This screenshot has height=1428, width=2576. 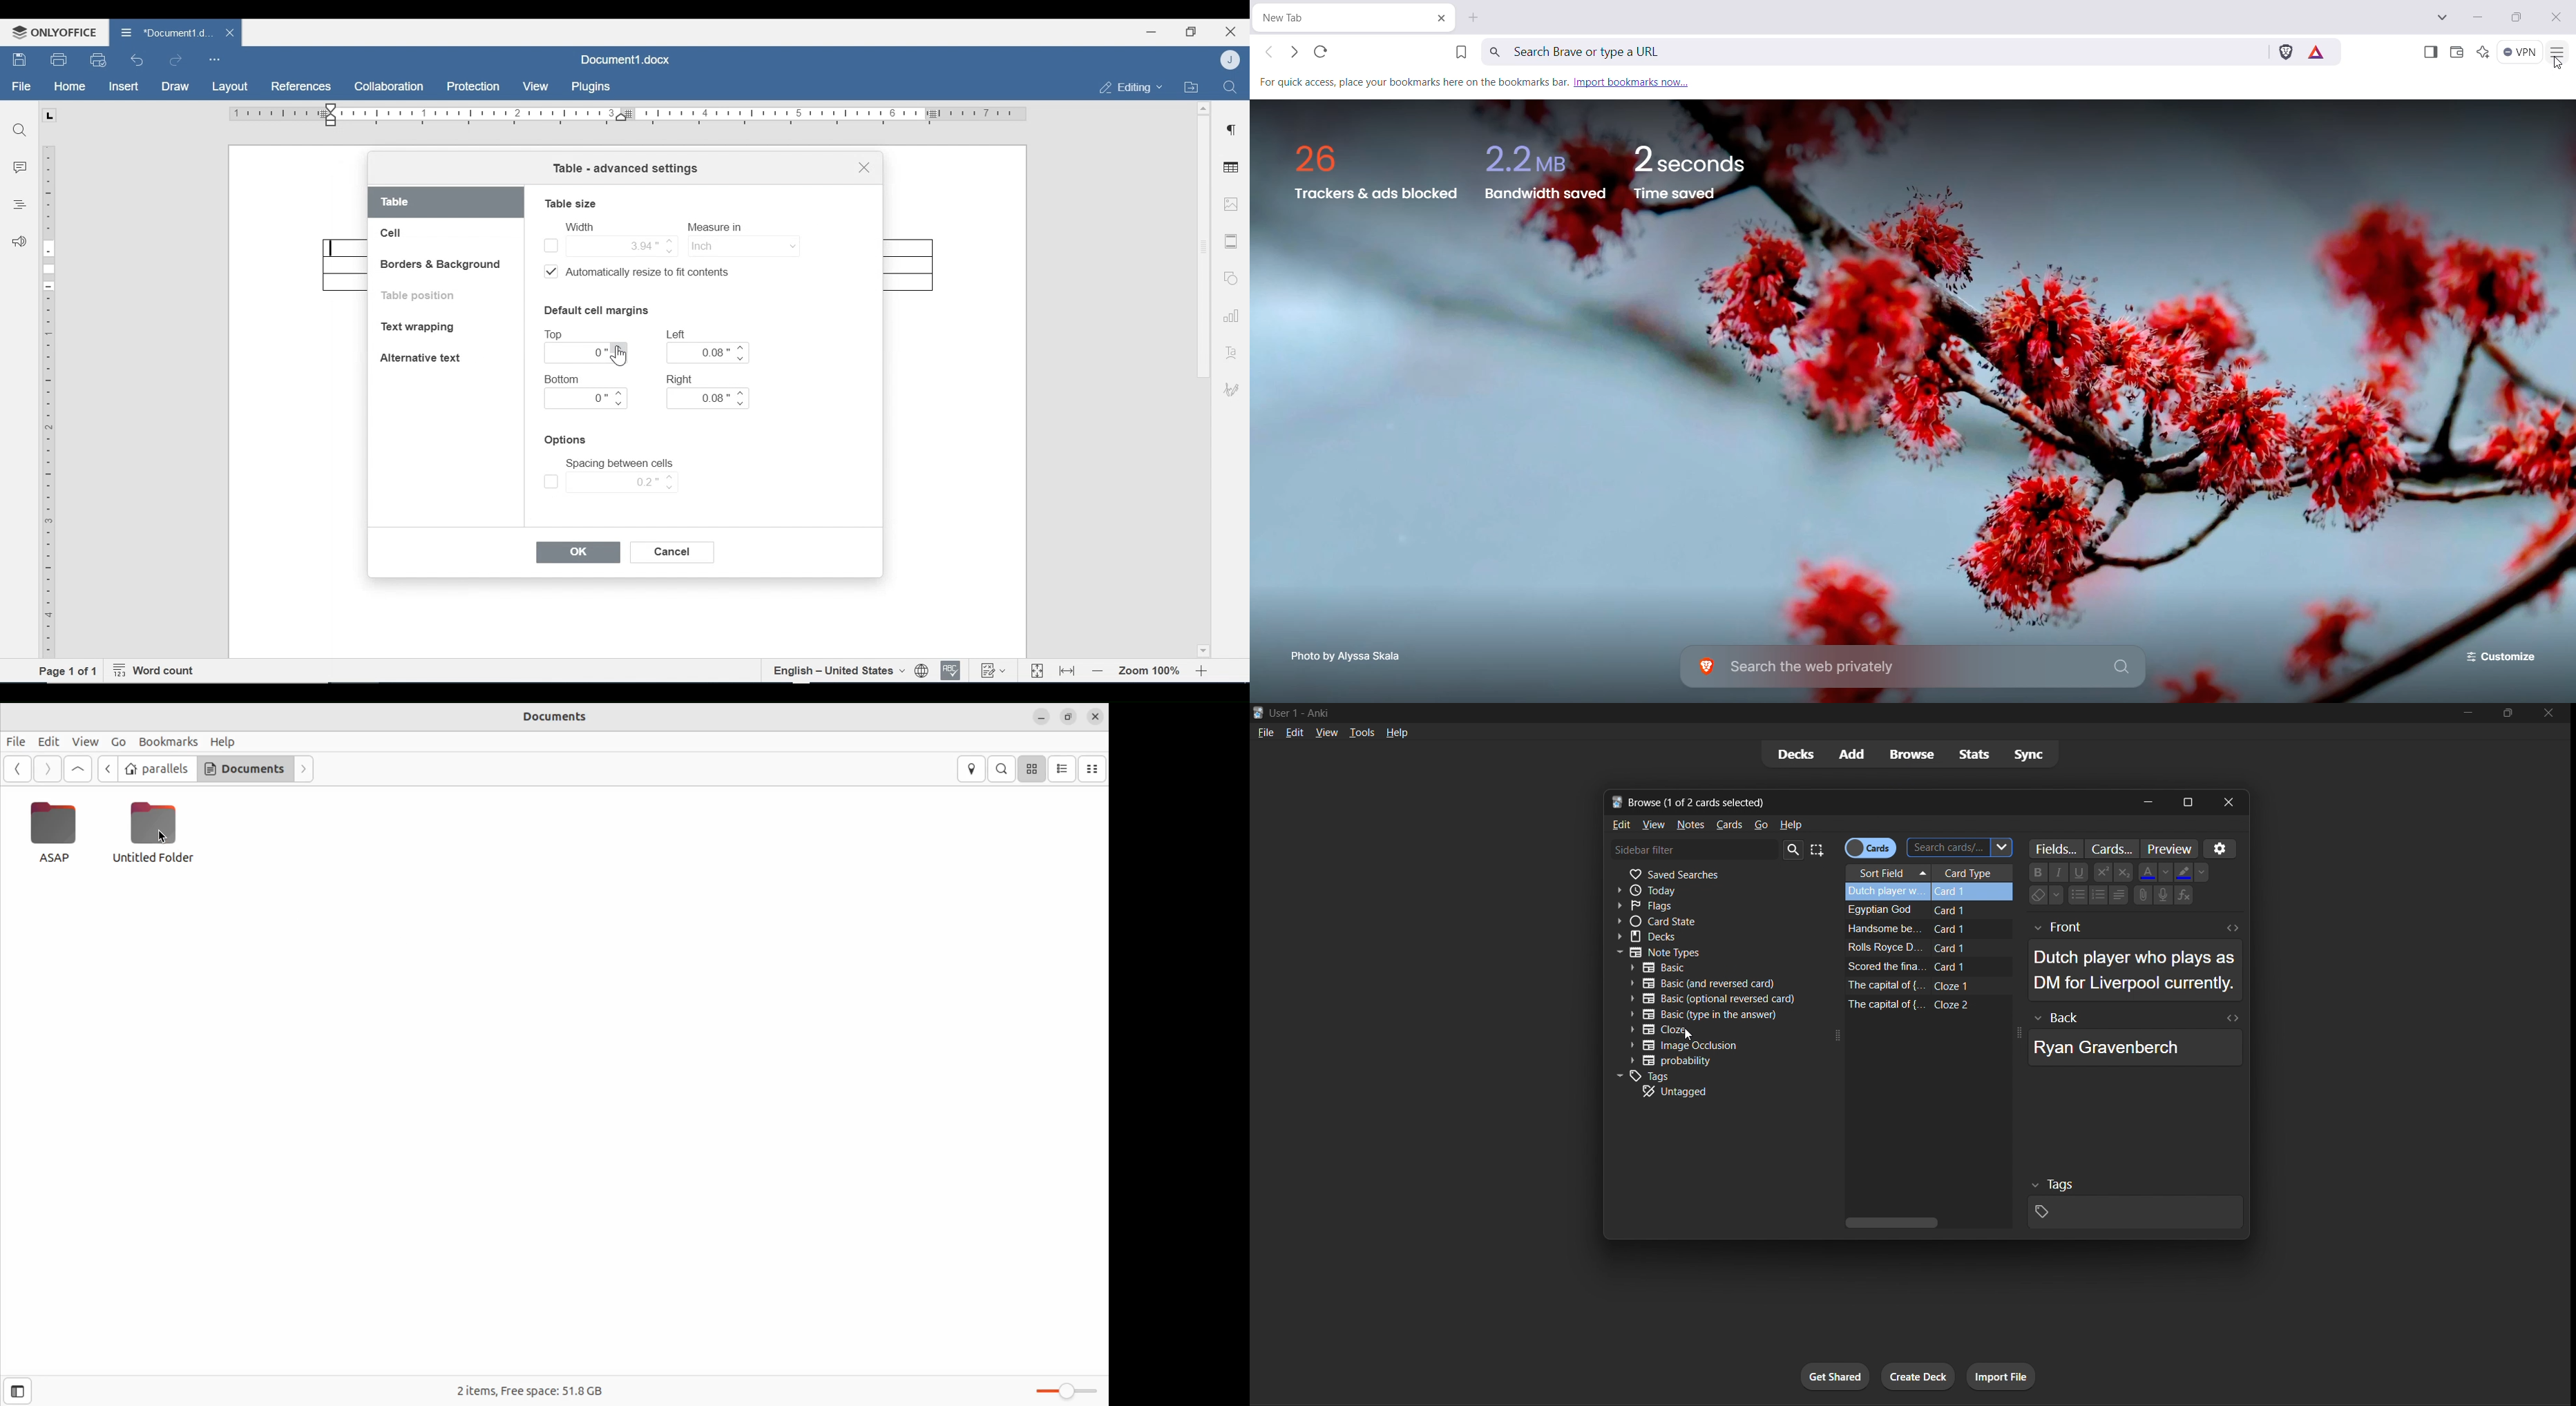 What do you see at coordinates (838, 671) in the screenshot?
I see `English- united states` at bounding box center [838, 671].